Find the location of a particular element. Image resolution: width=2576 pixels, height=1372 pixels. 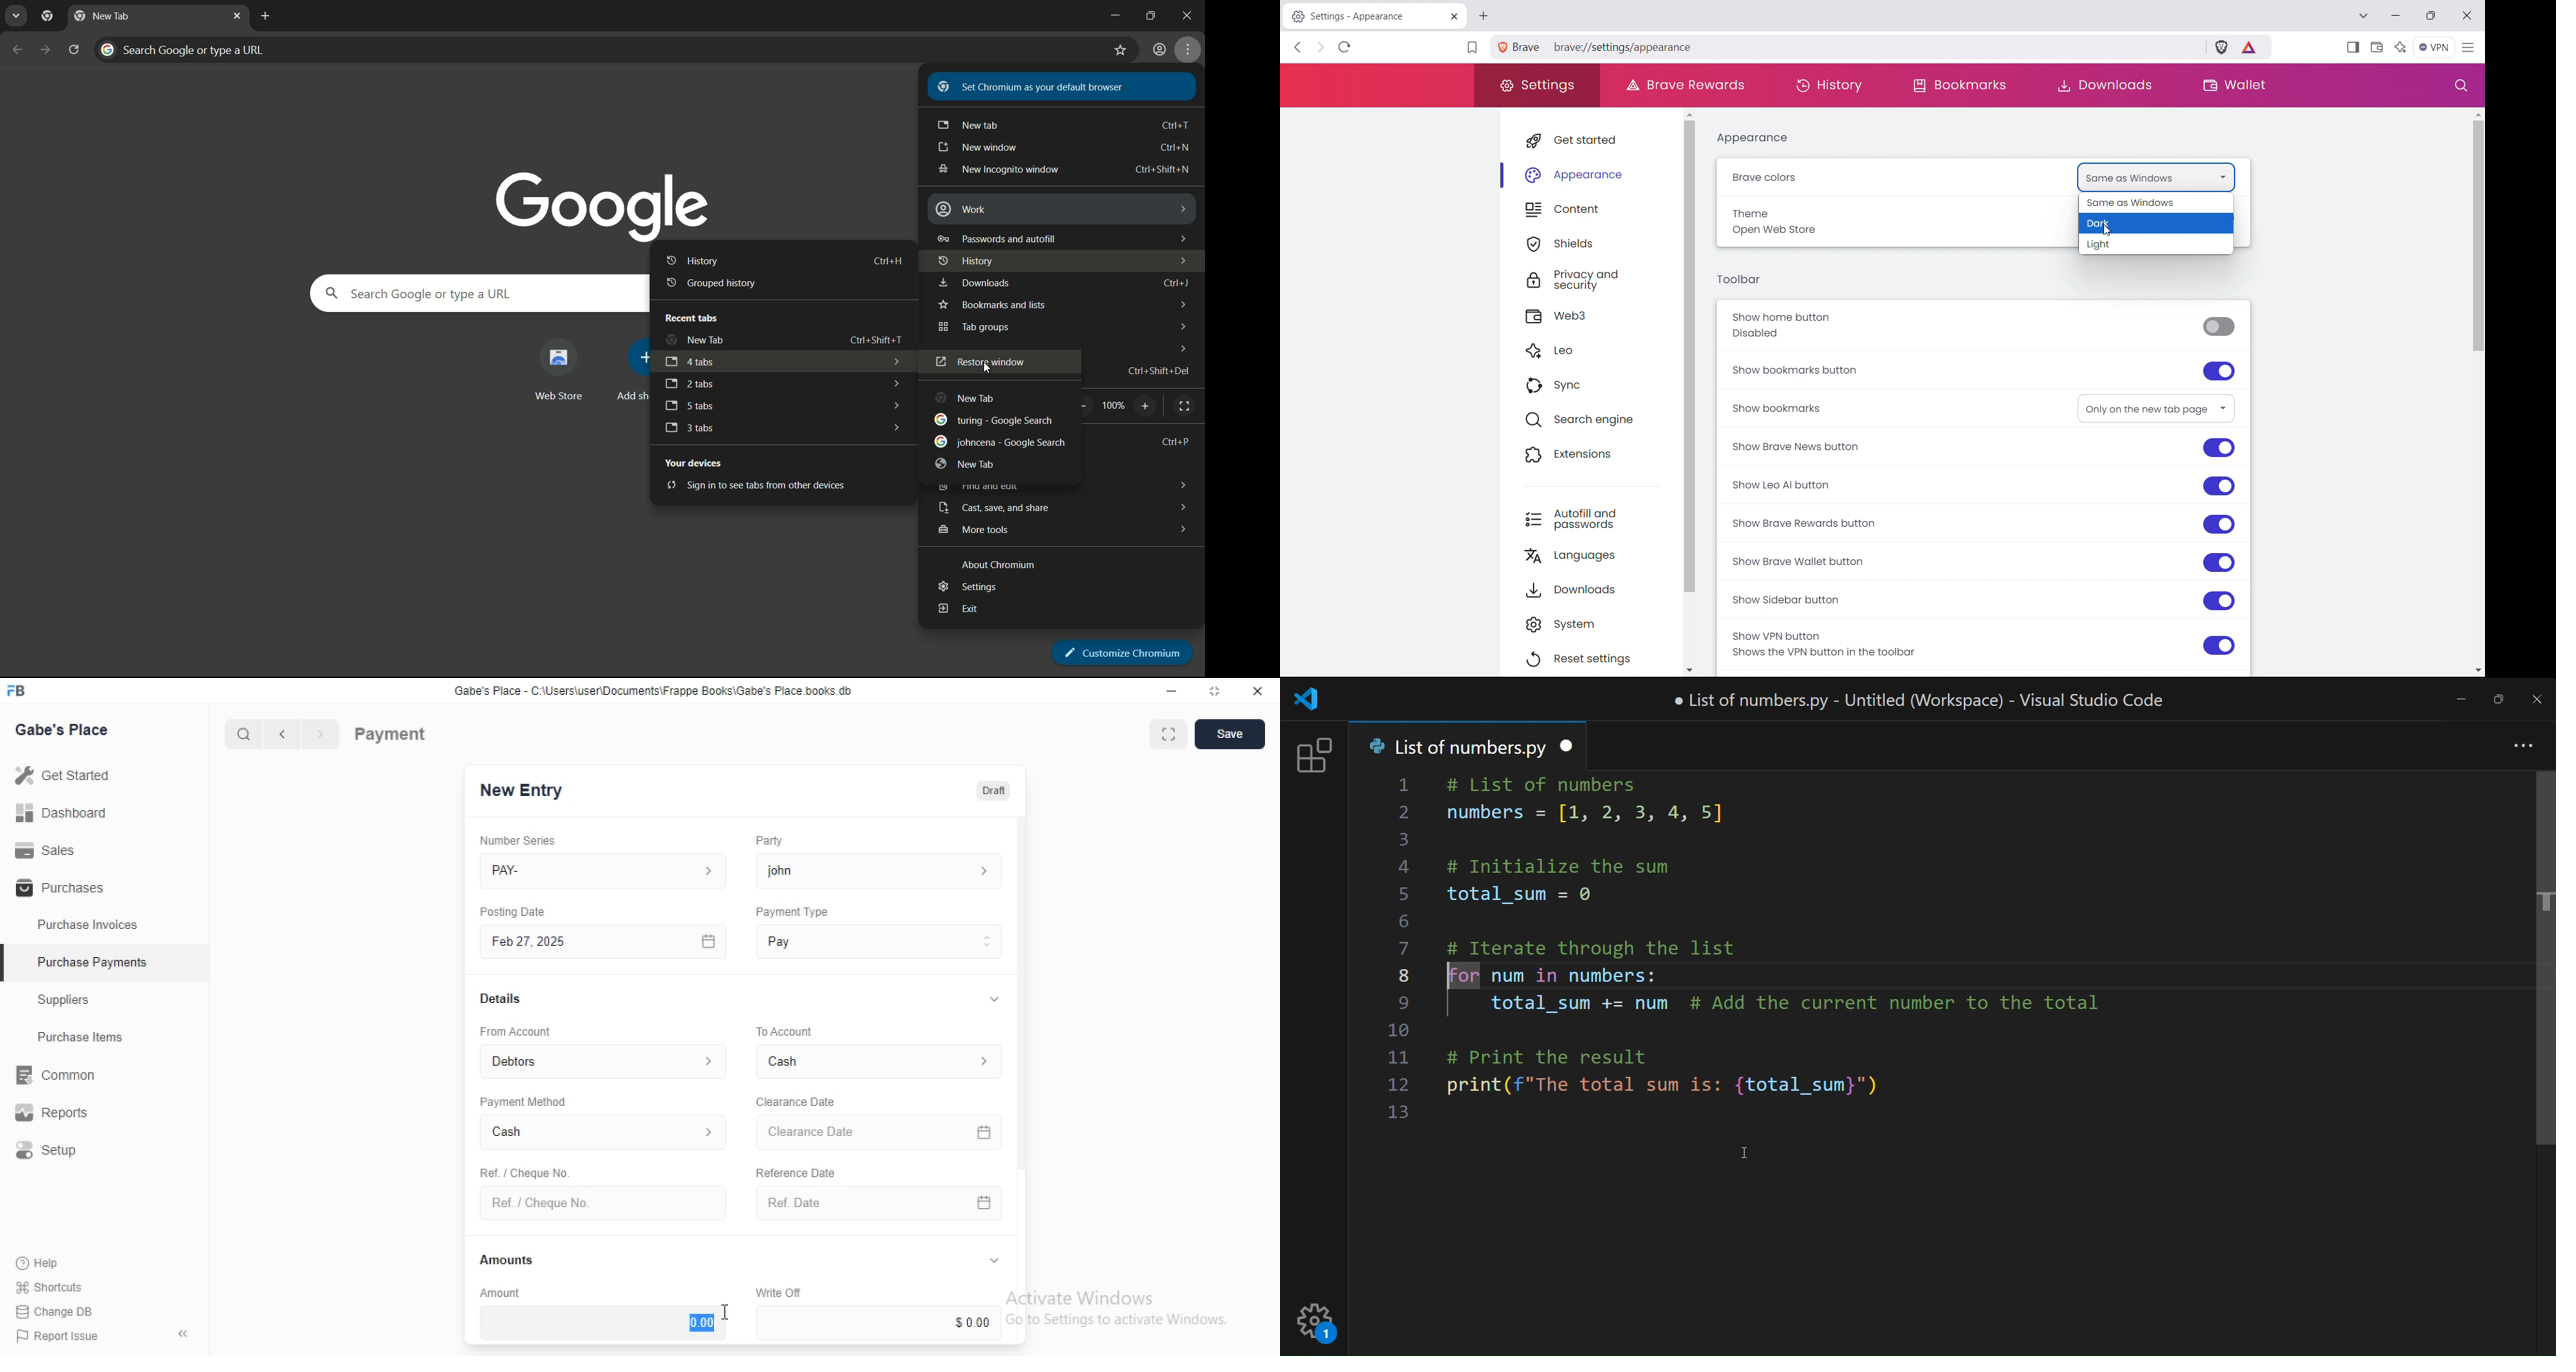

cursor is located at coordinates (722, 1312).